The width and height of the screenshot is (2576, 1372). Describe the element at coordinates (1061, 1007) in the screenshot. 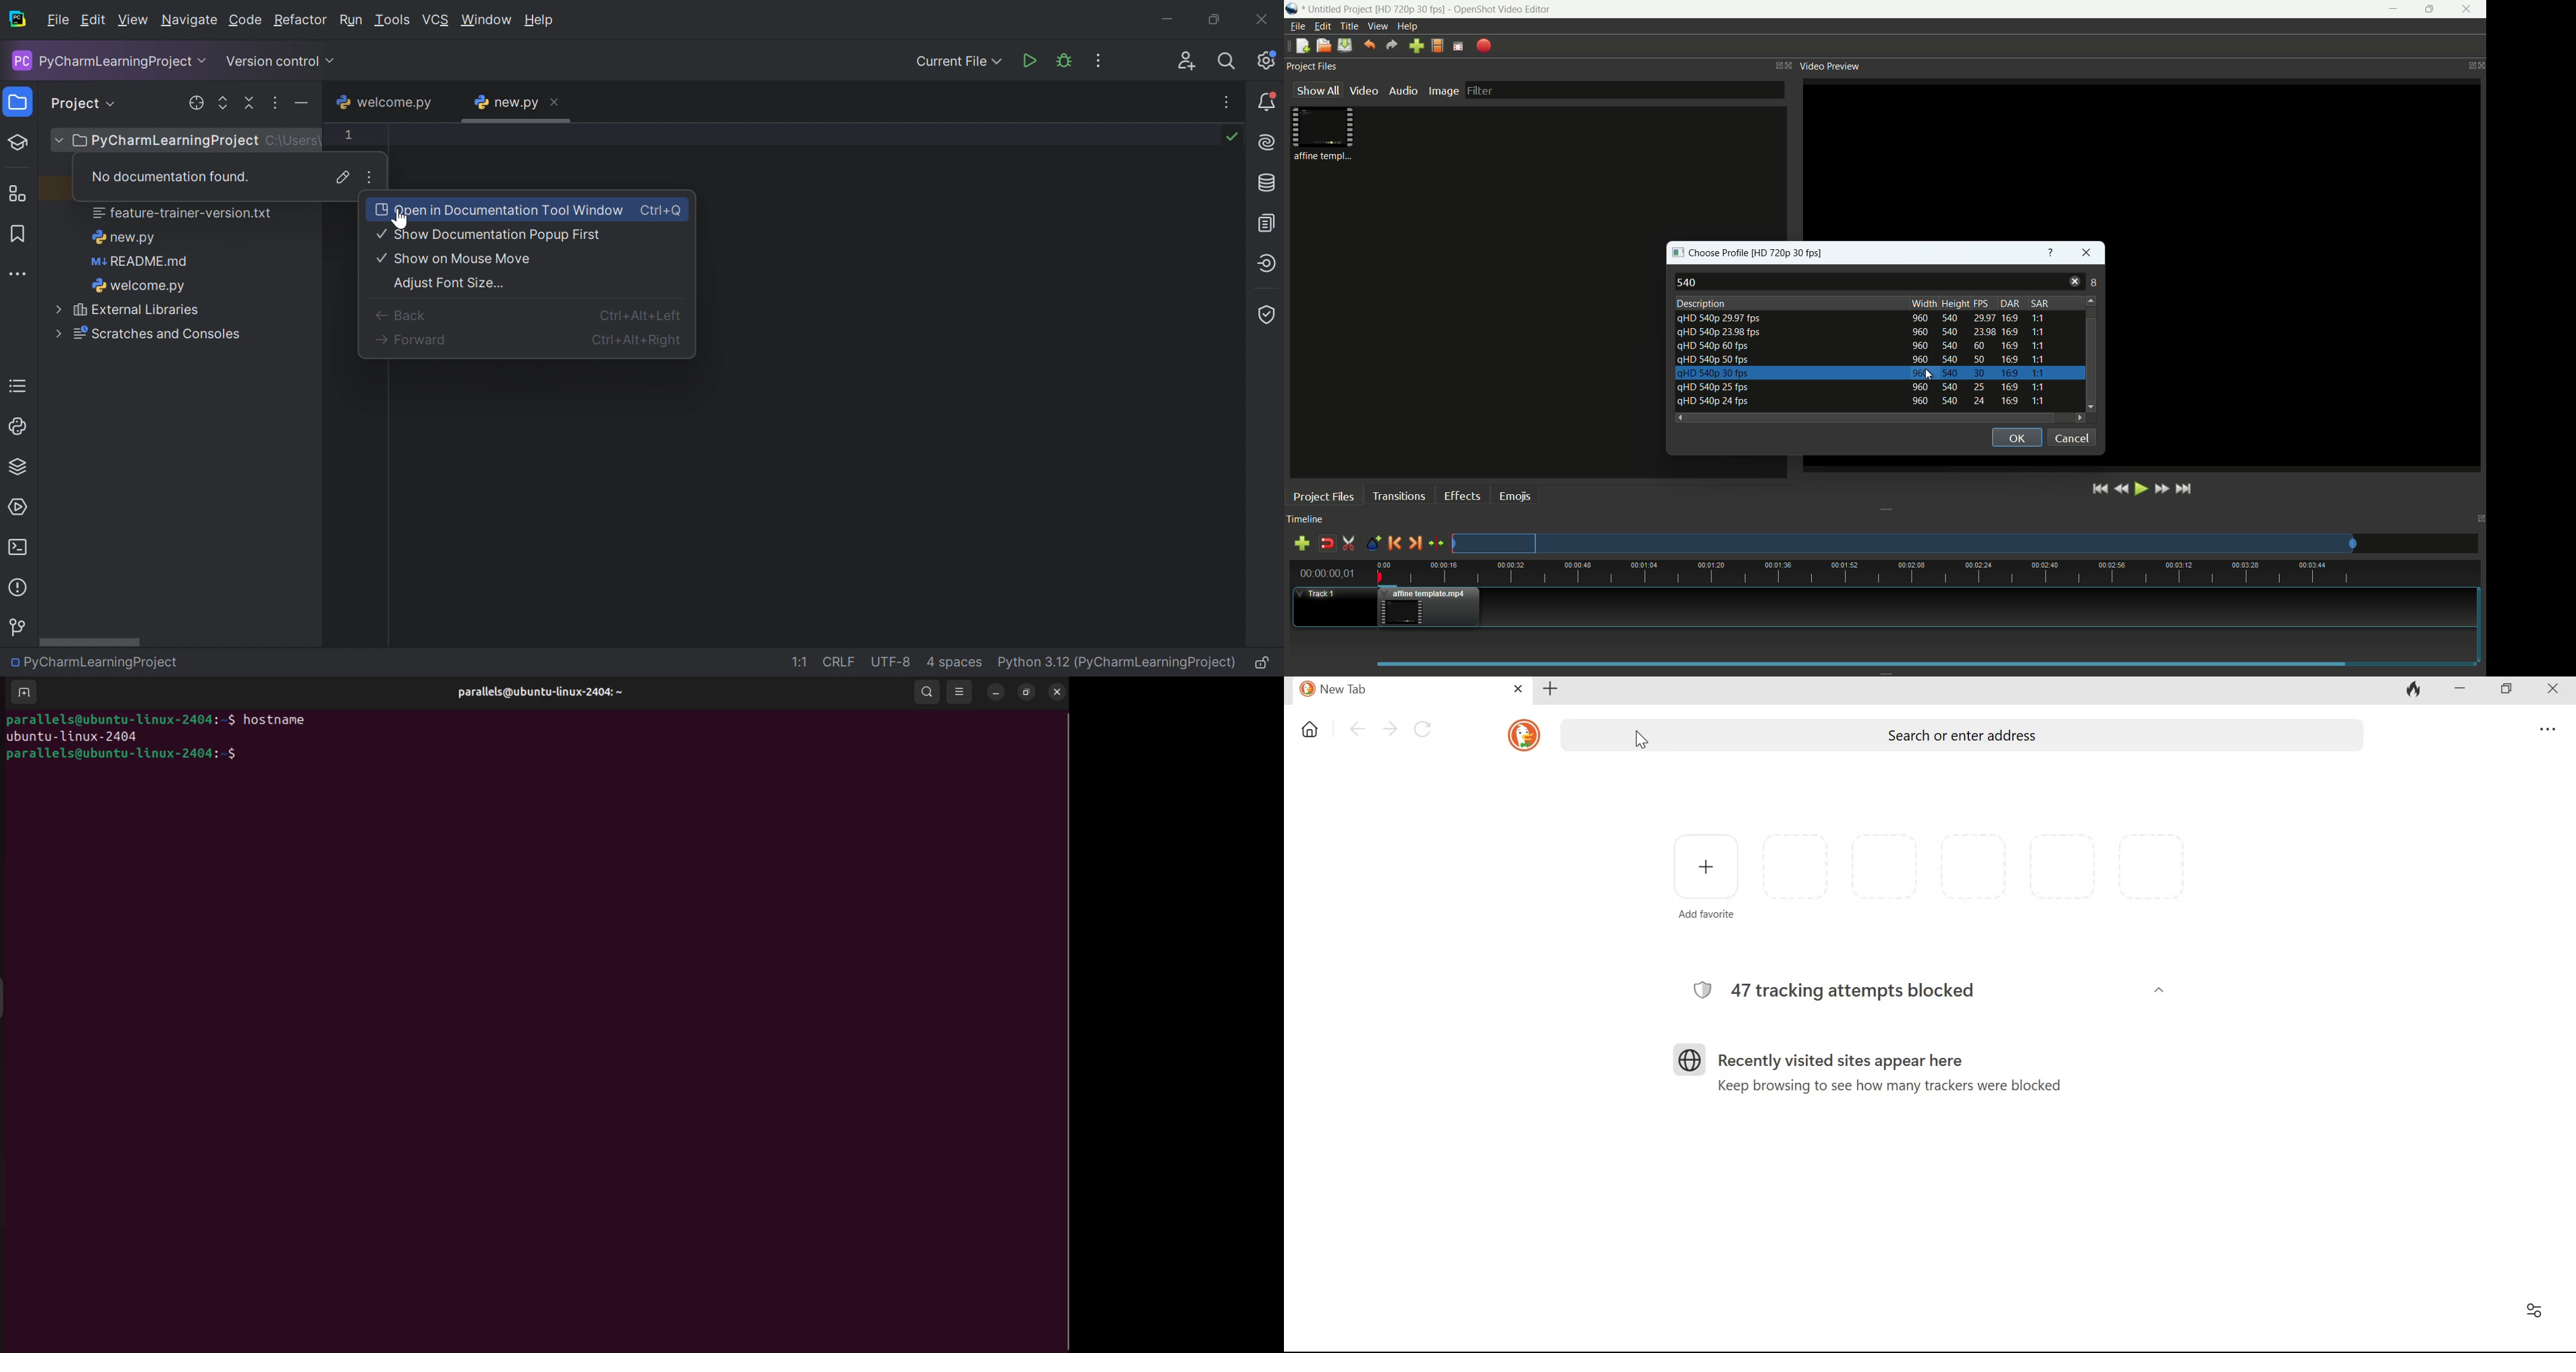

I see `Scrollbar` at that location.